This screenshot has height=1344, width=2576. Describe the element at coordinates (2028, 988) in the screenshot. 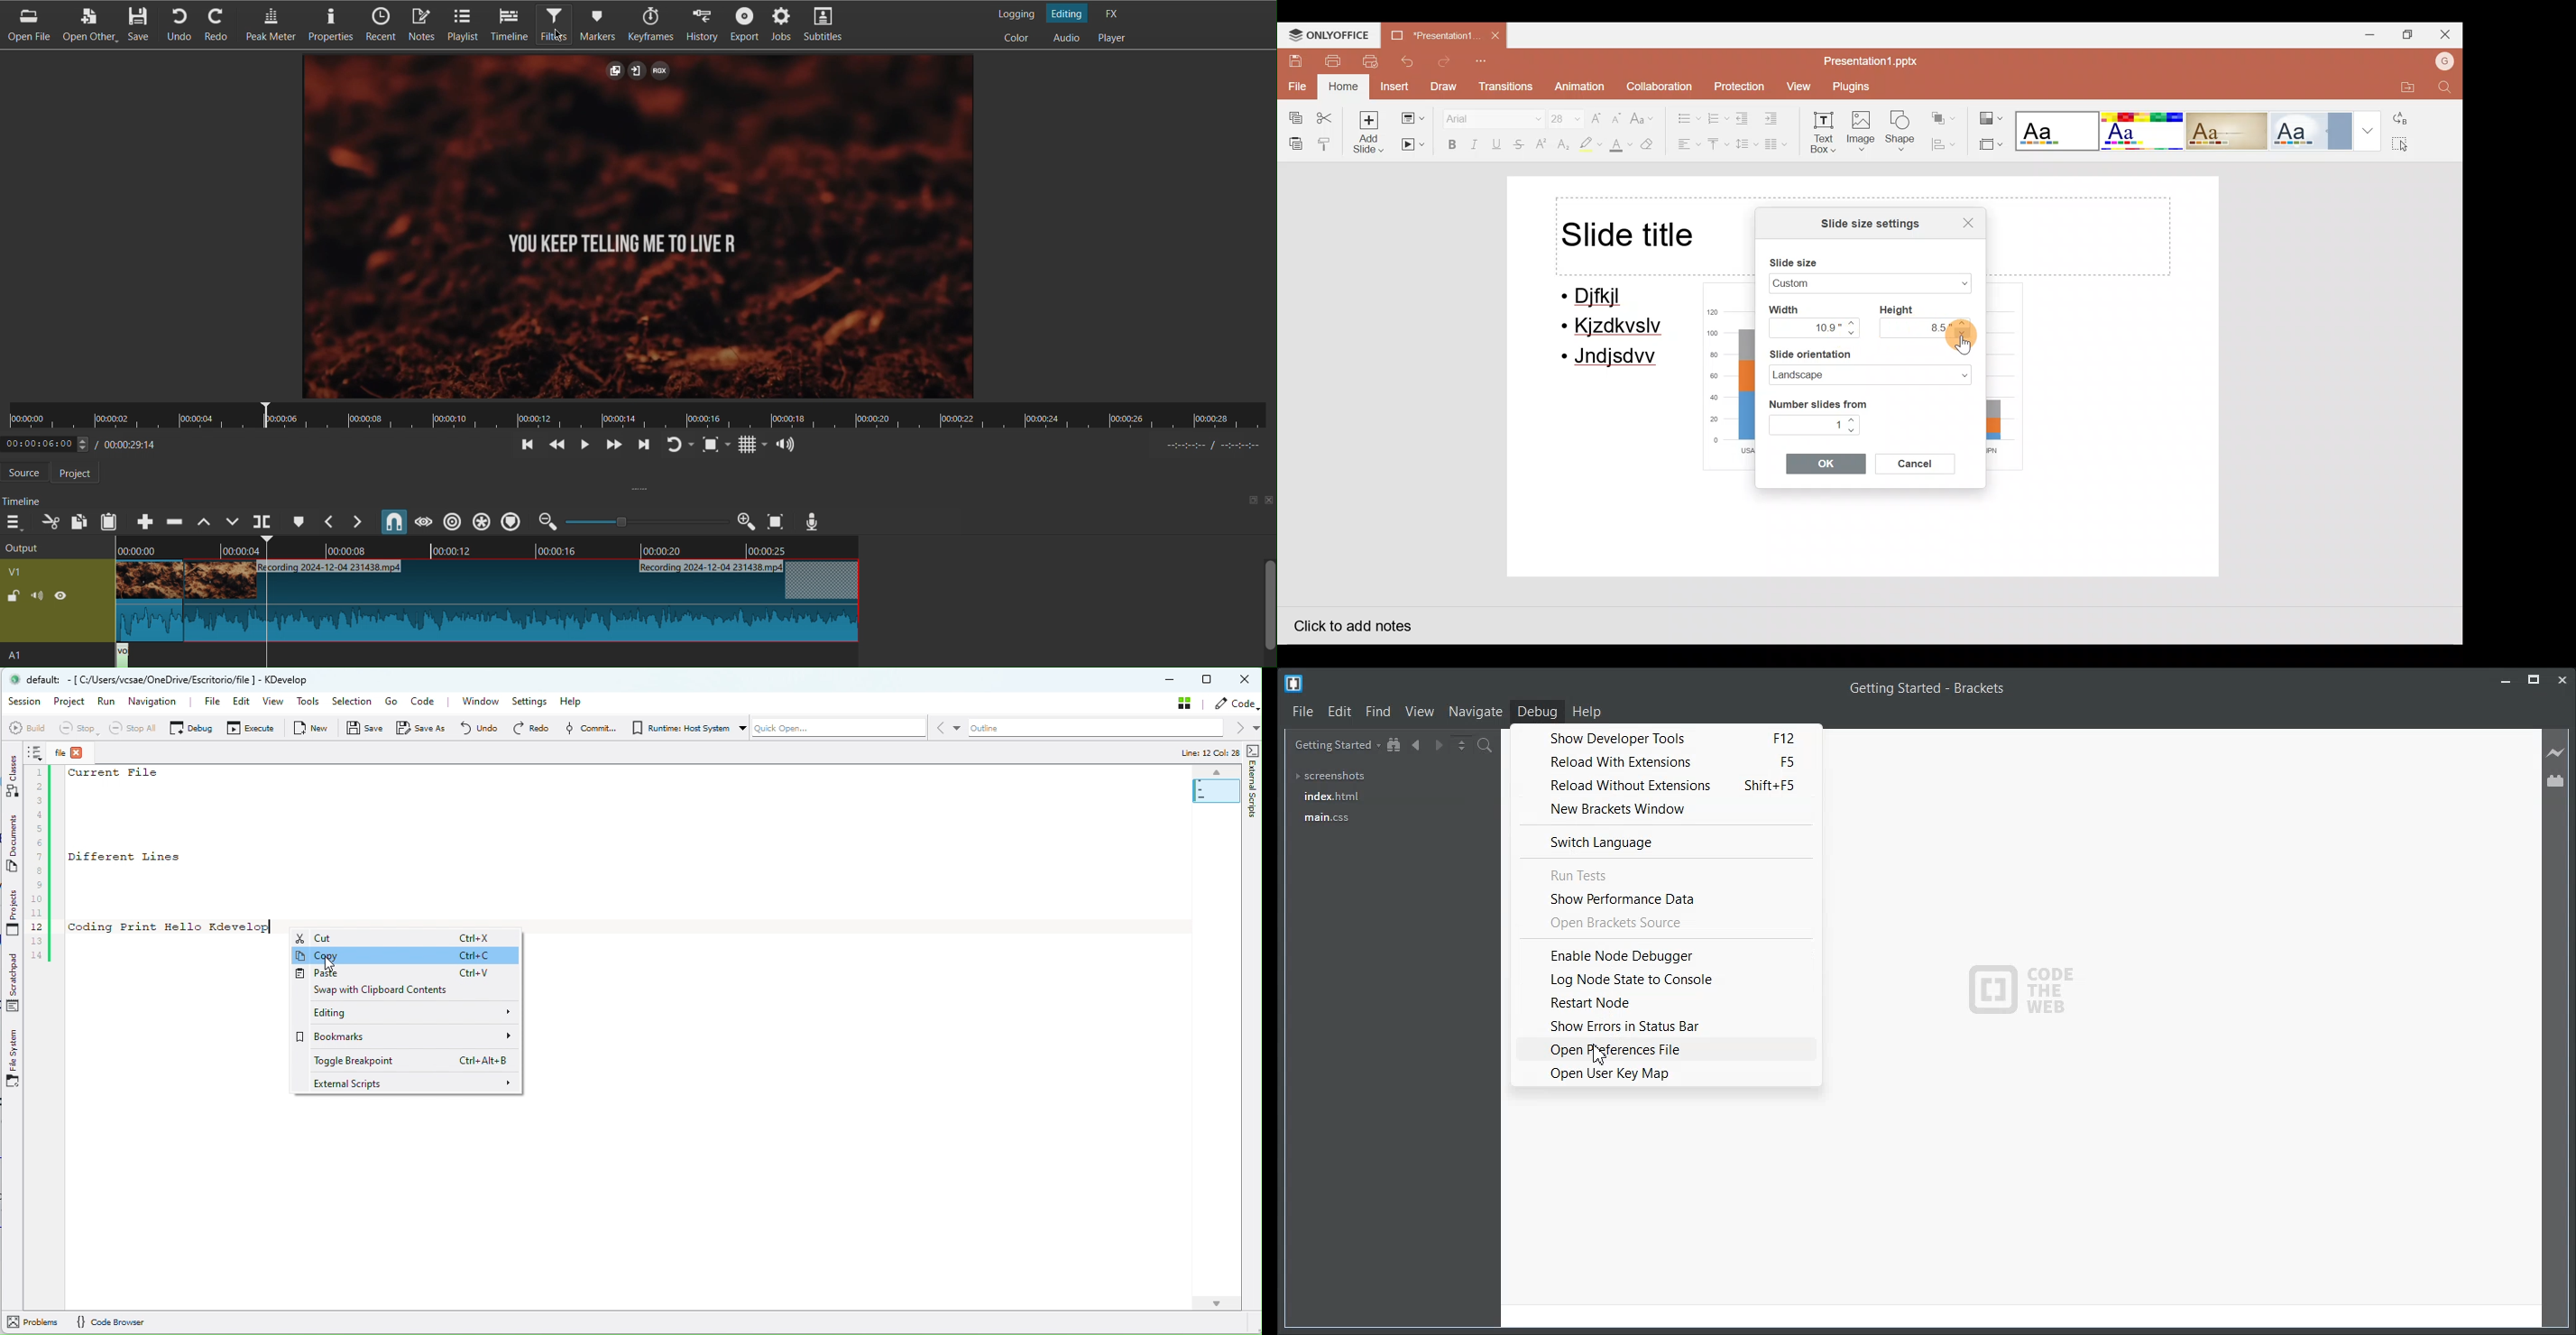

I see `Logo` at that location.